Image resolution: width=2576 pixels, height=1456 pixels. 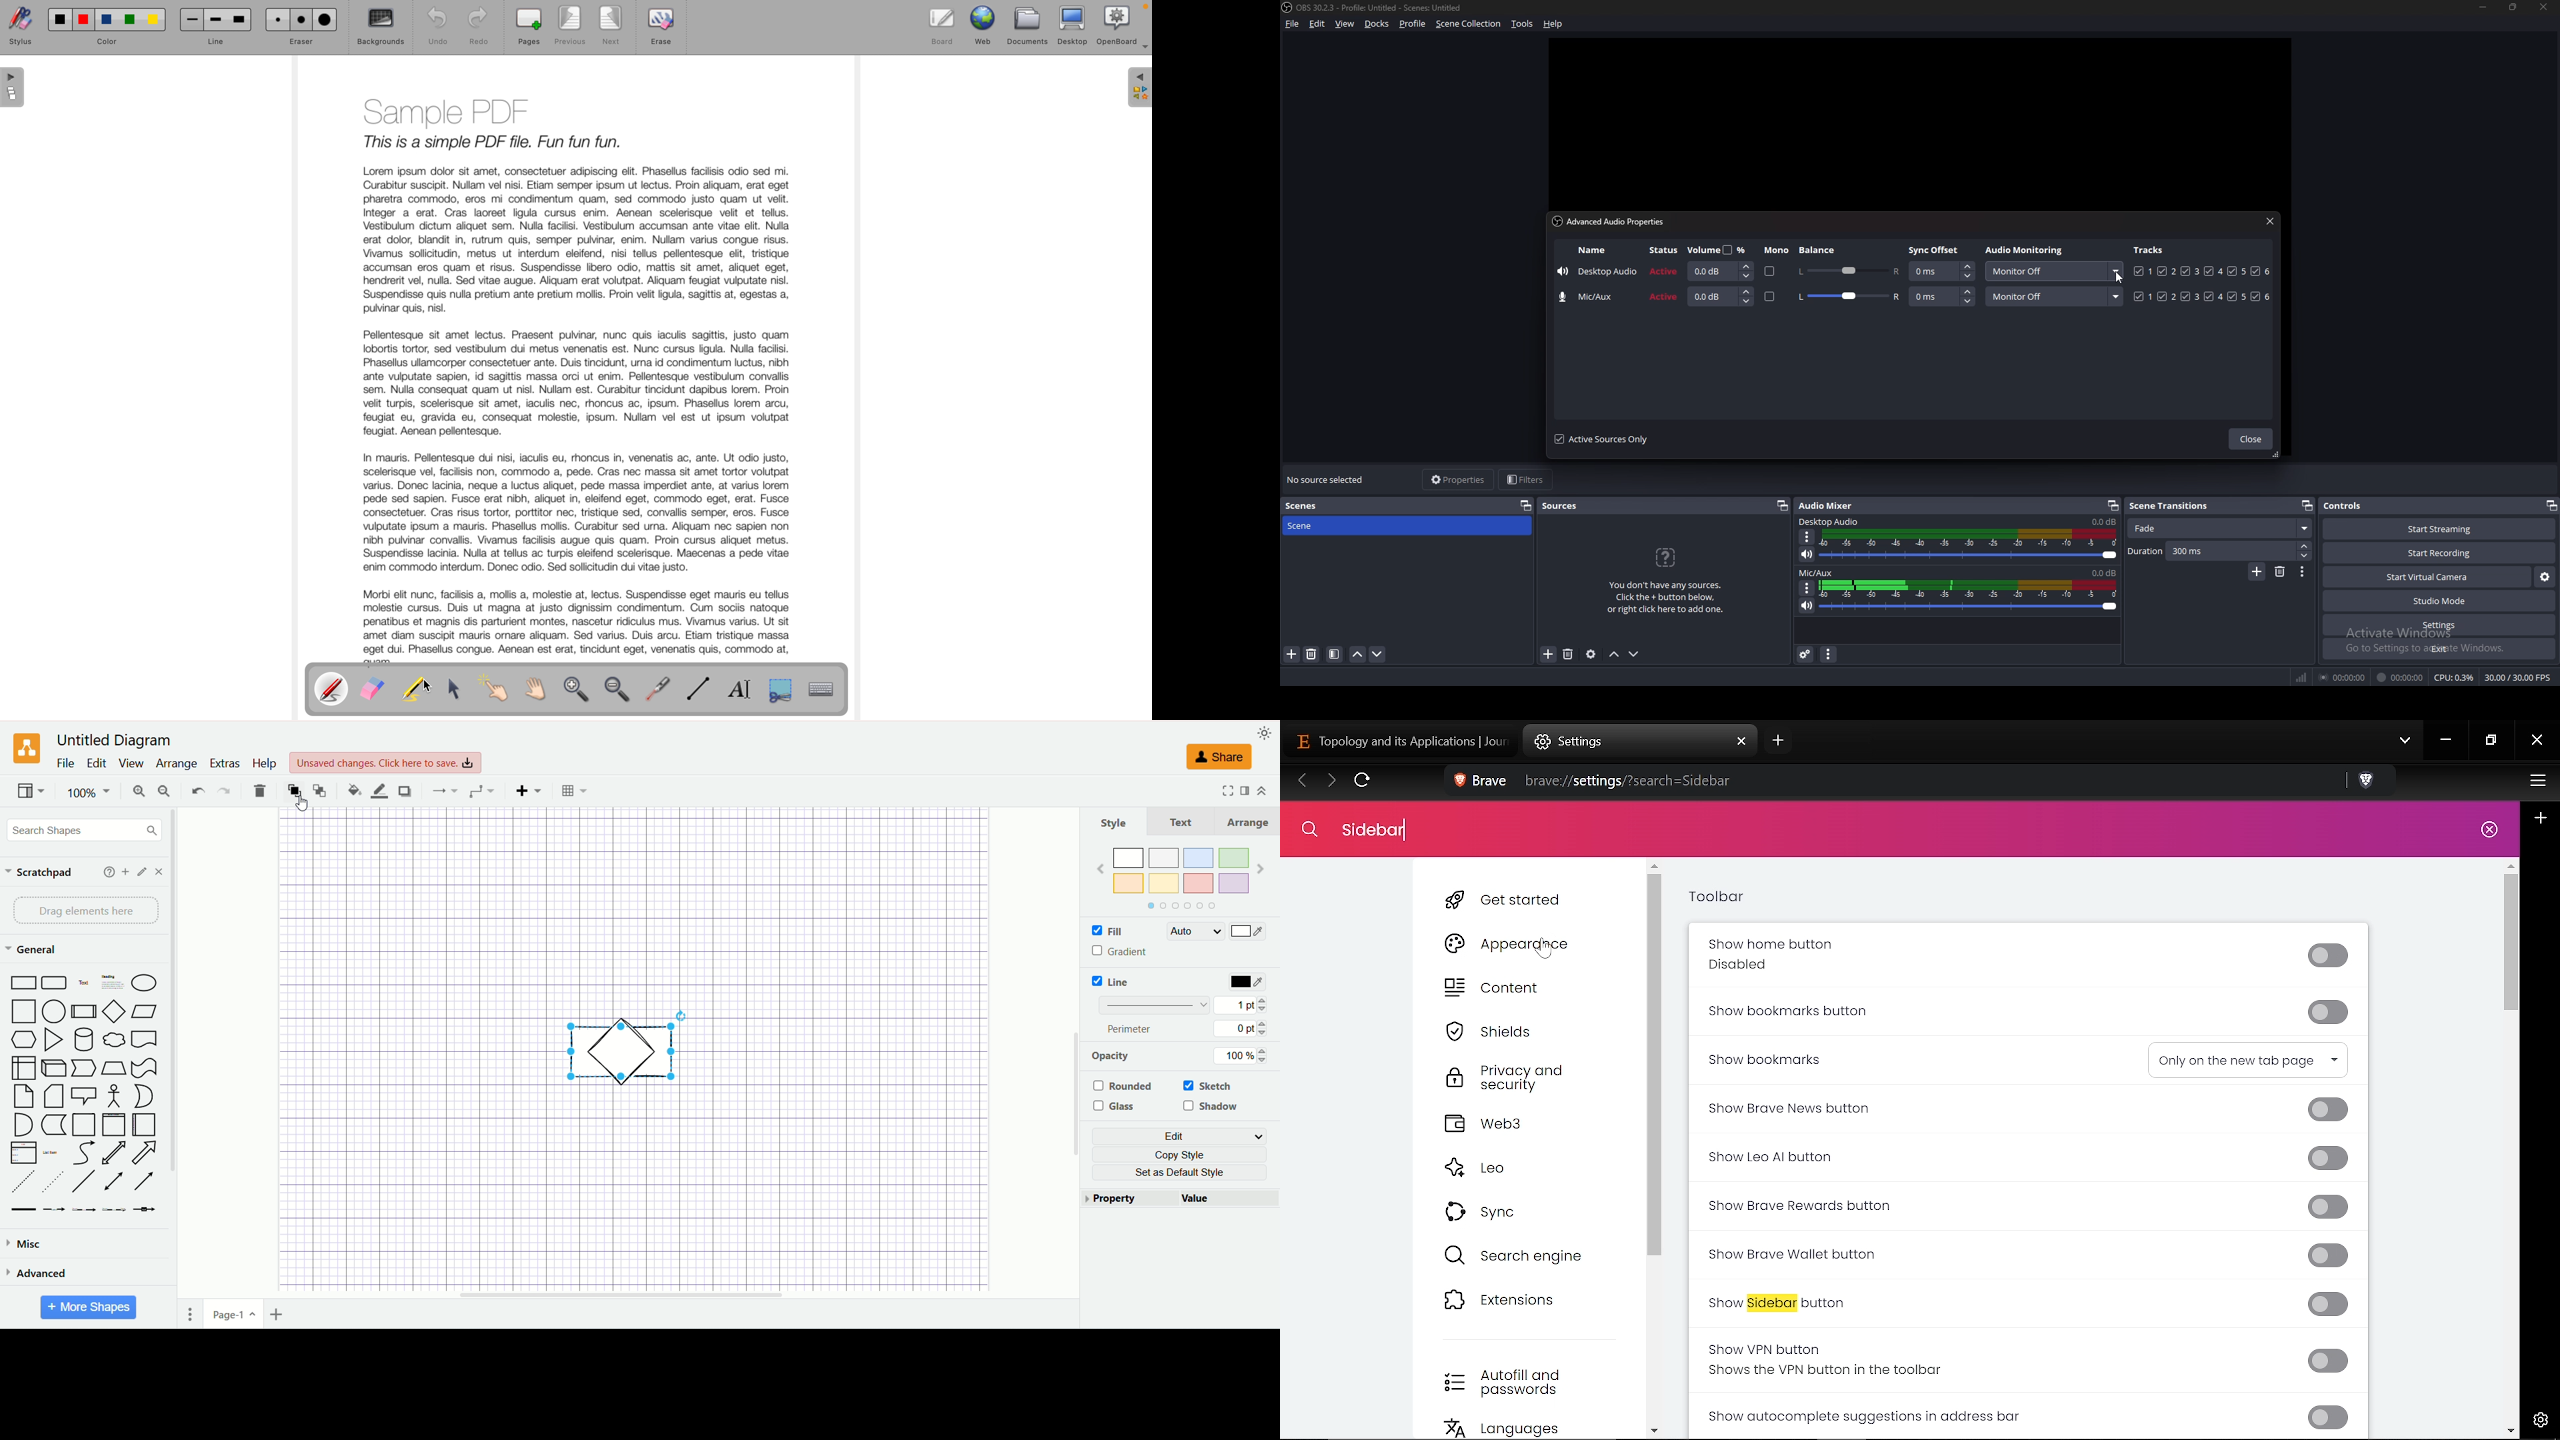 What do you see at coordinates (2281, 572) in the screenshot?
I see `delete scene` at bounding box center [2281, 572].